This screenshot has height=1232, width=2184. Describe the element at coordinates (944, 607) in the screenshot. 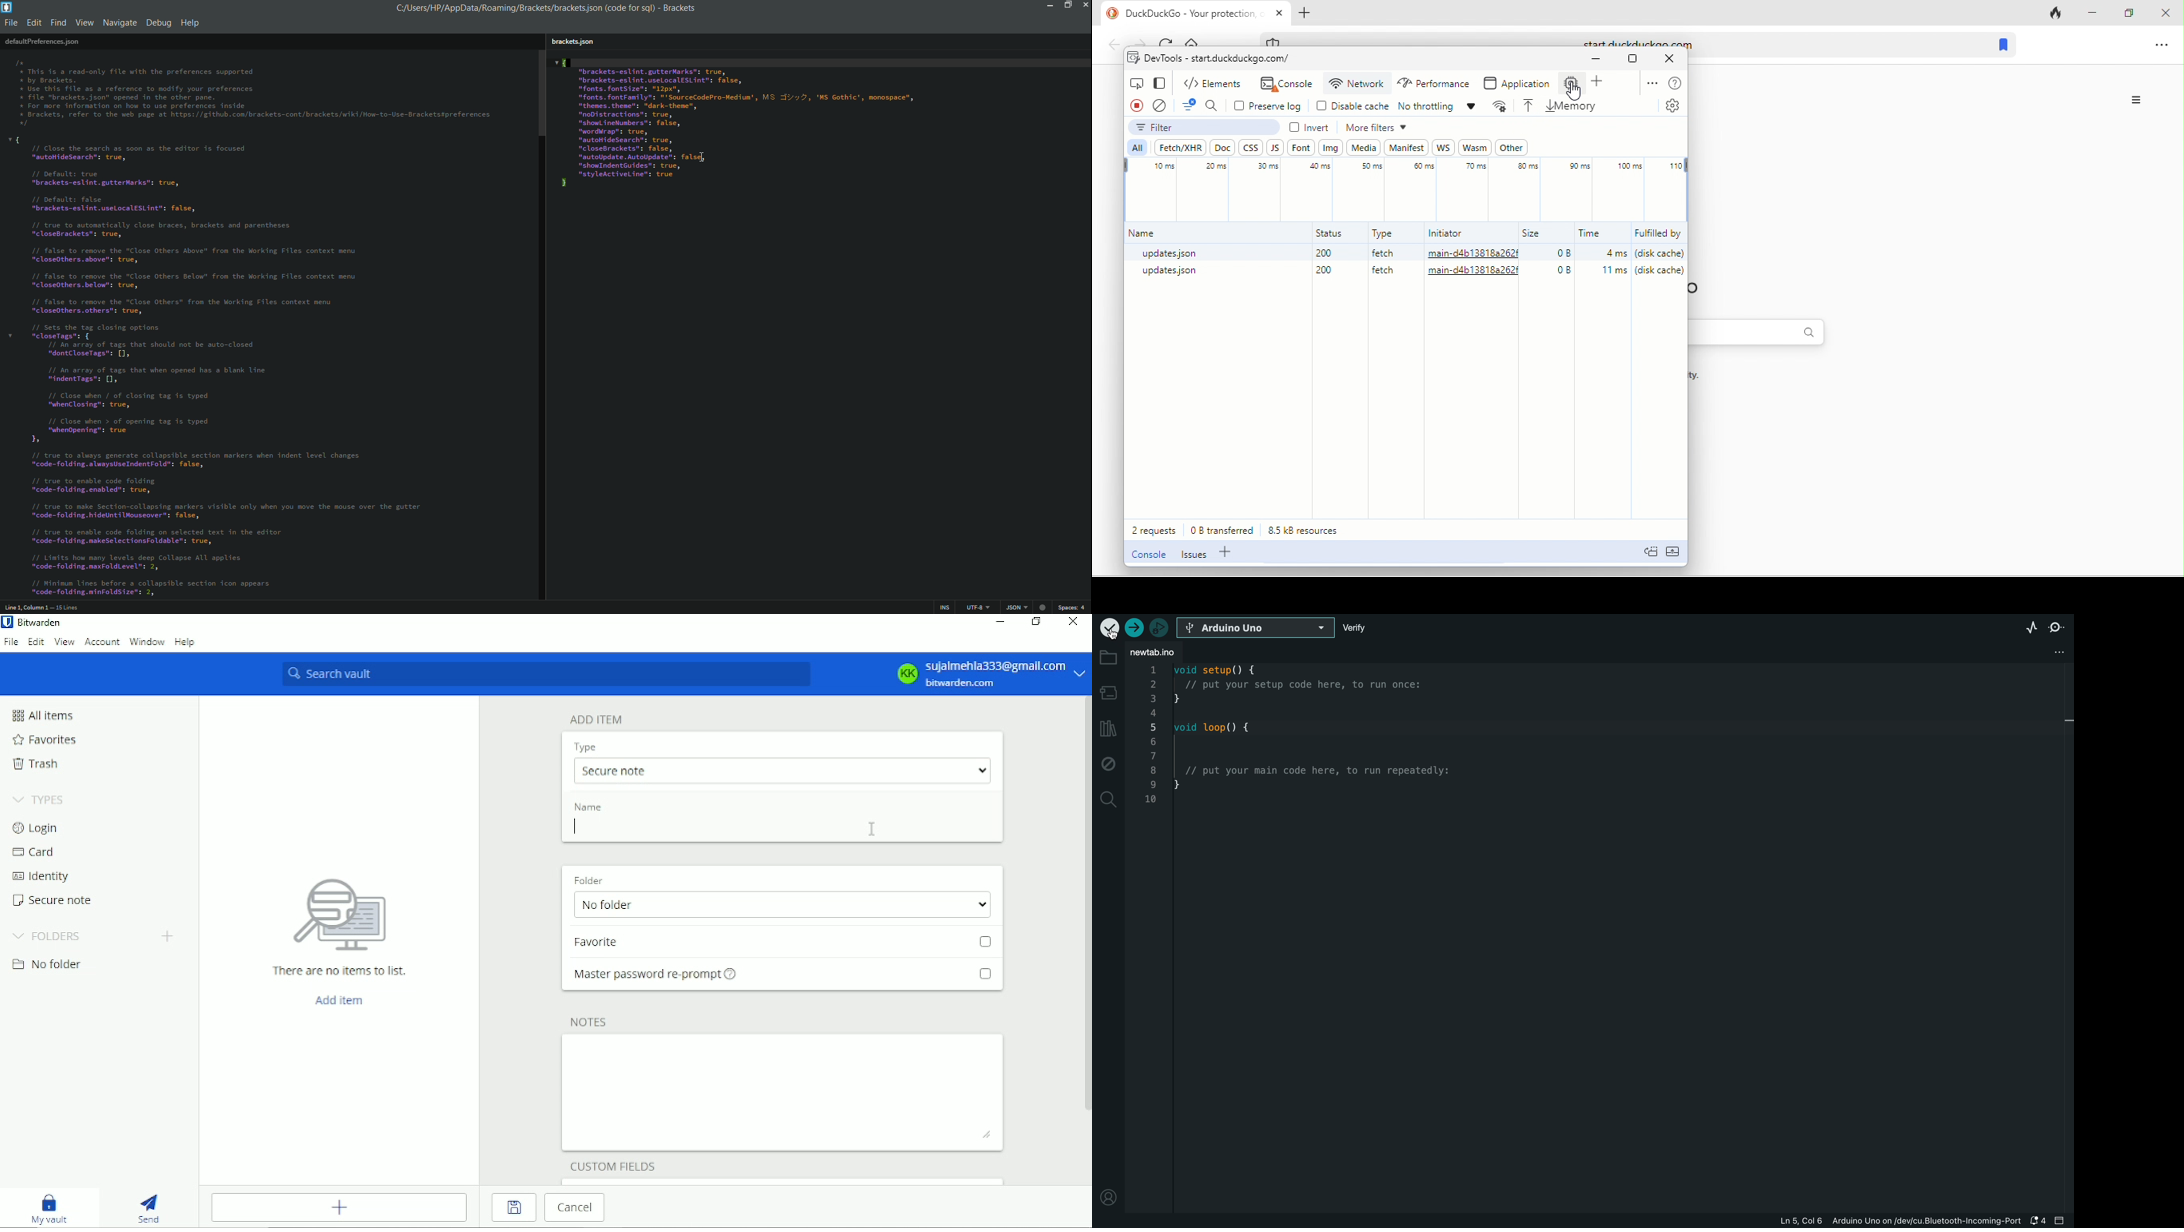

I see `INS` at that location.